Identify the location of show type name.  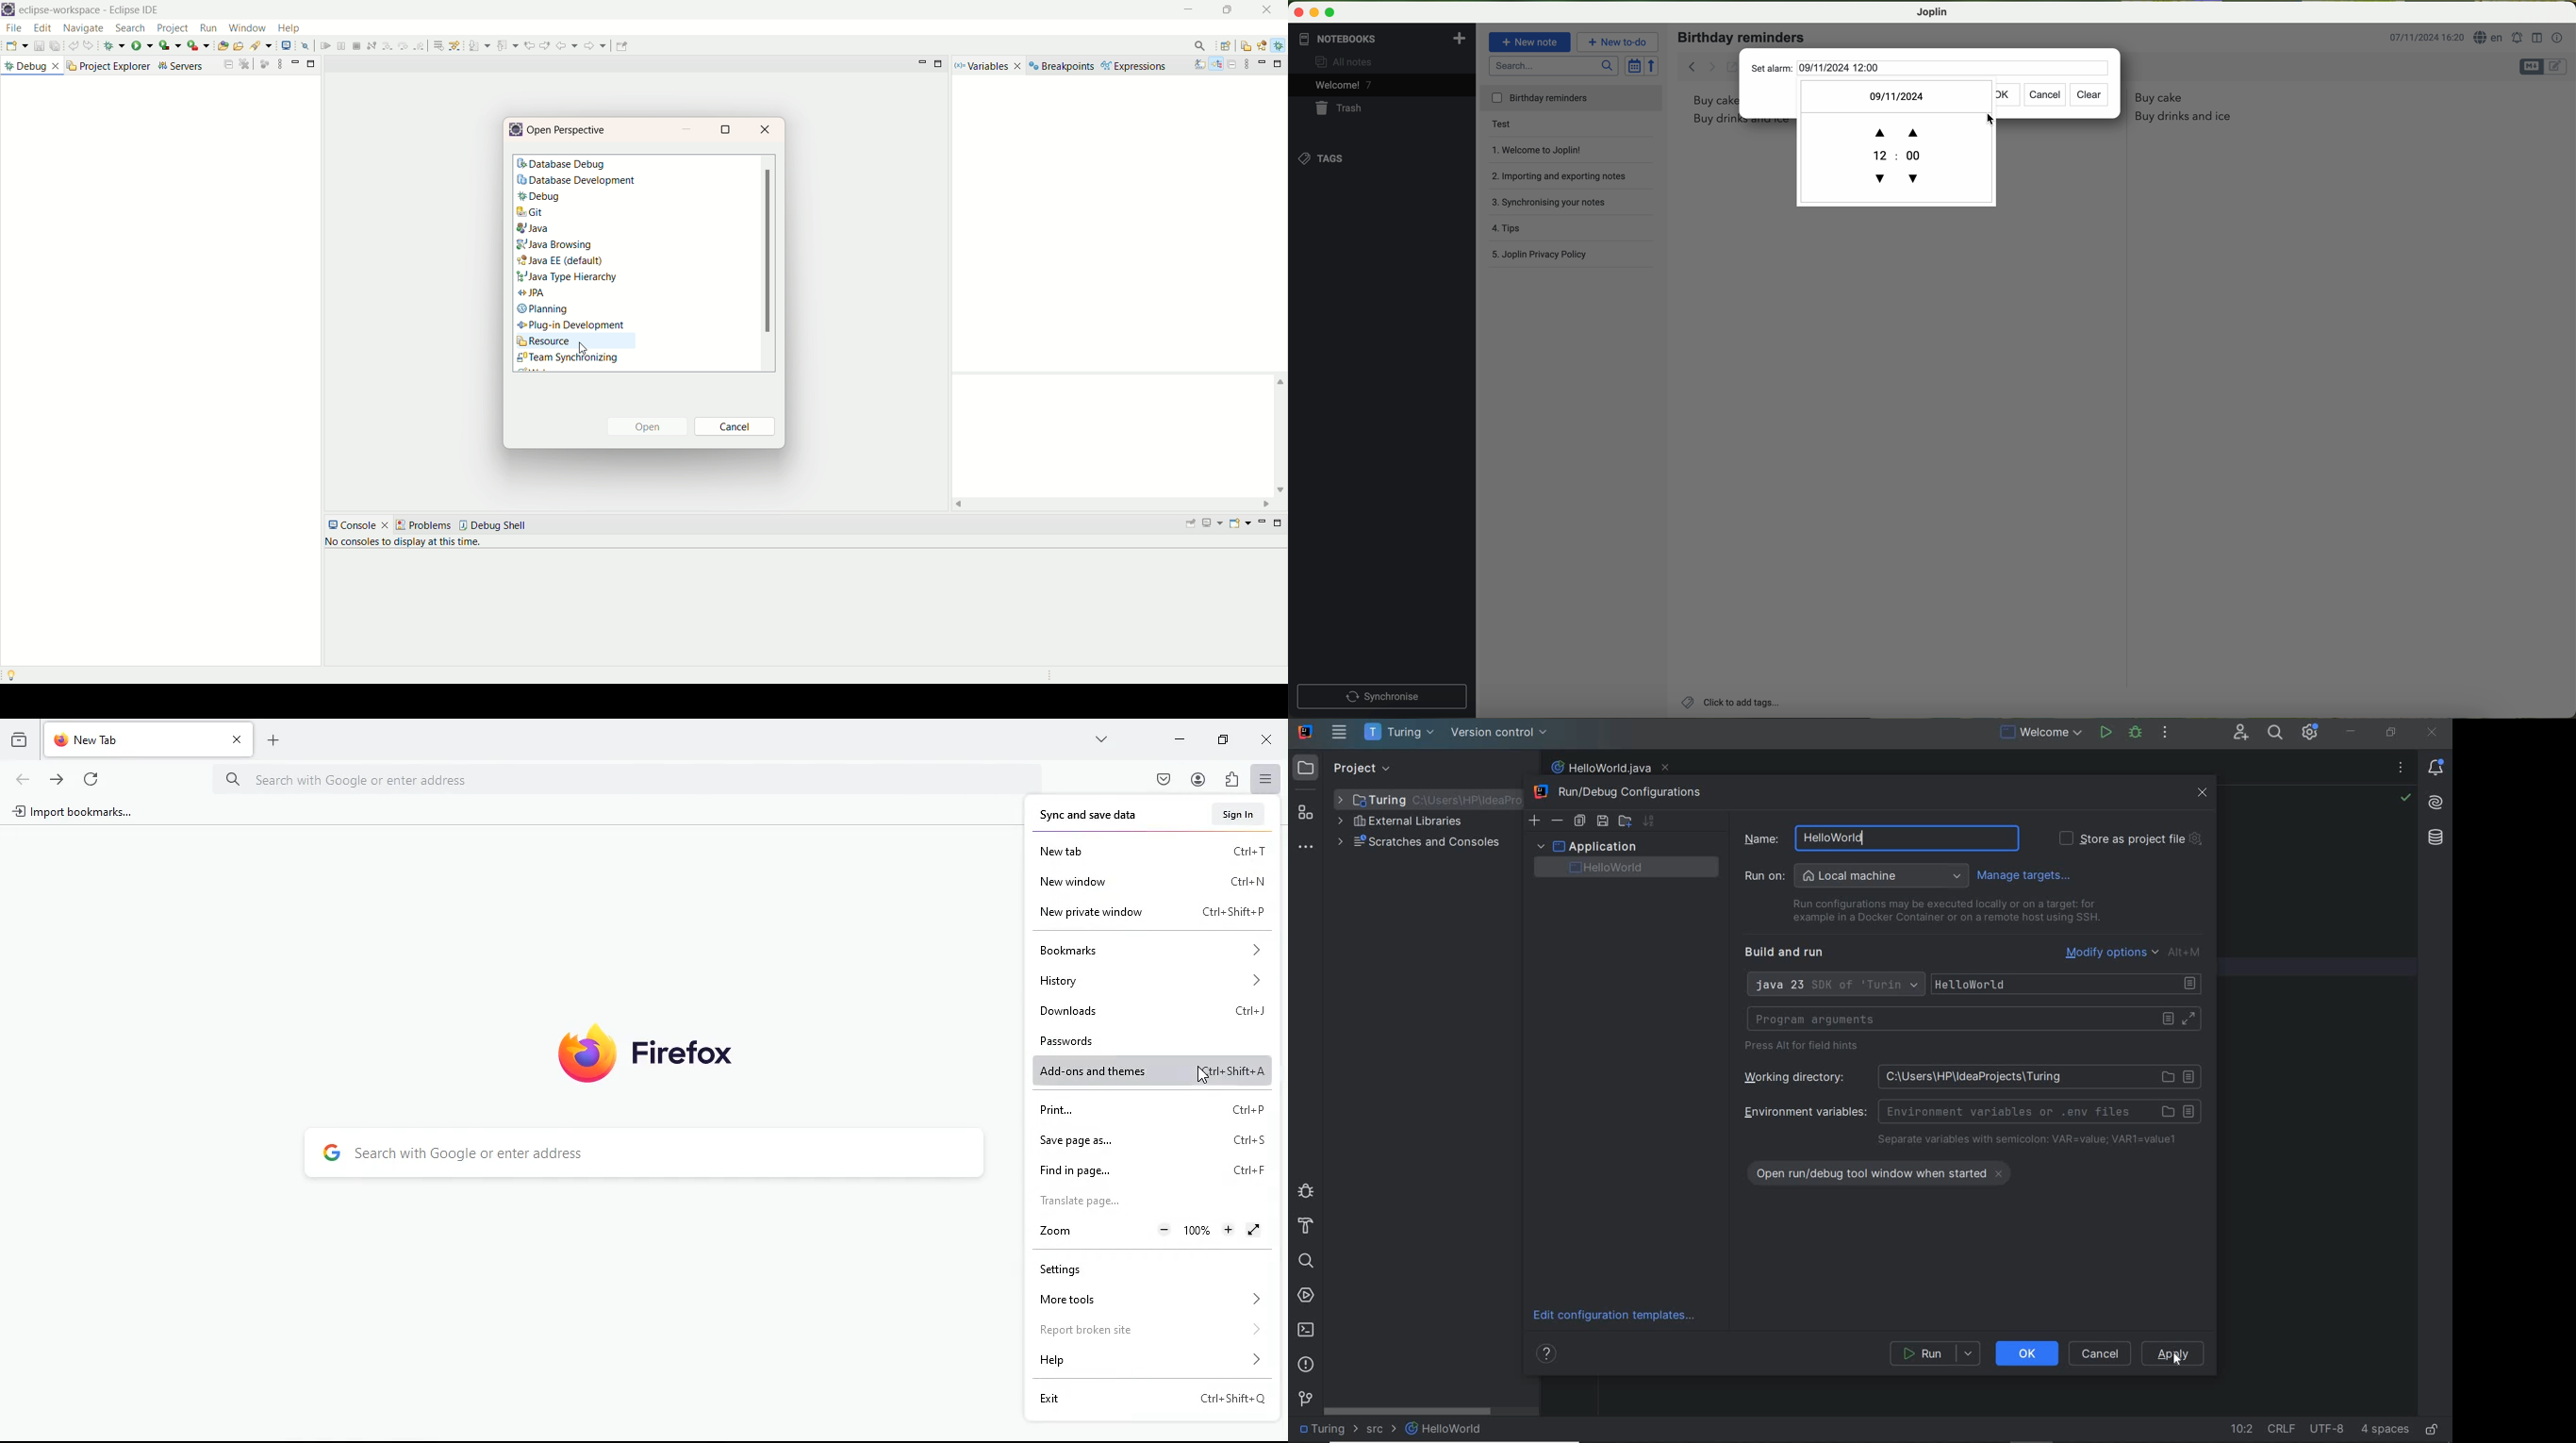
(1198, 64).